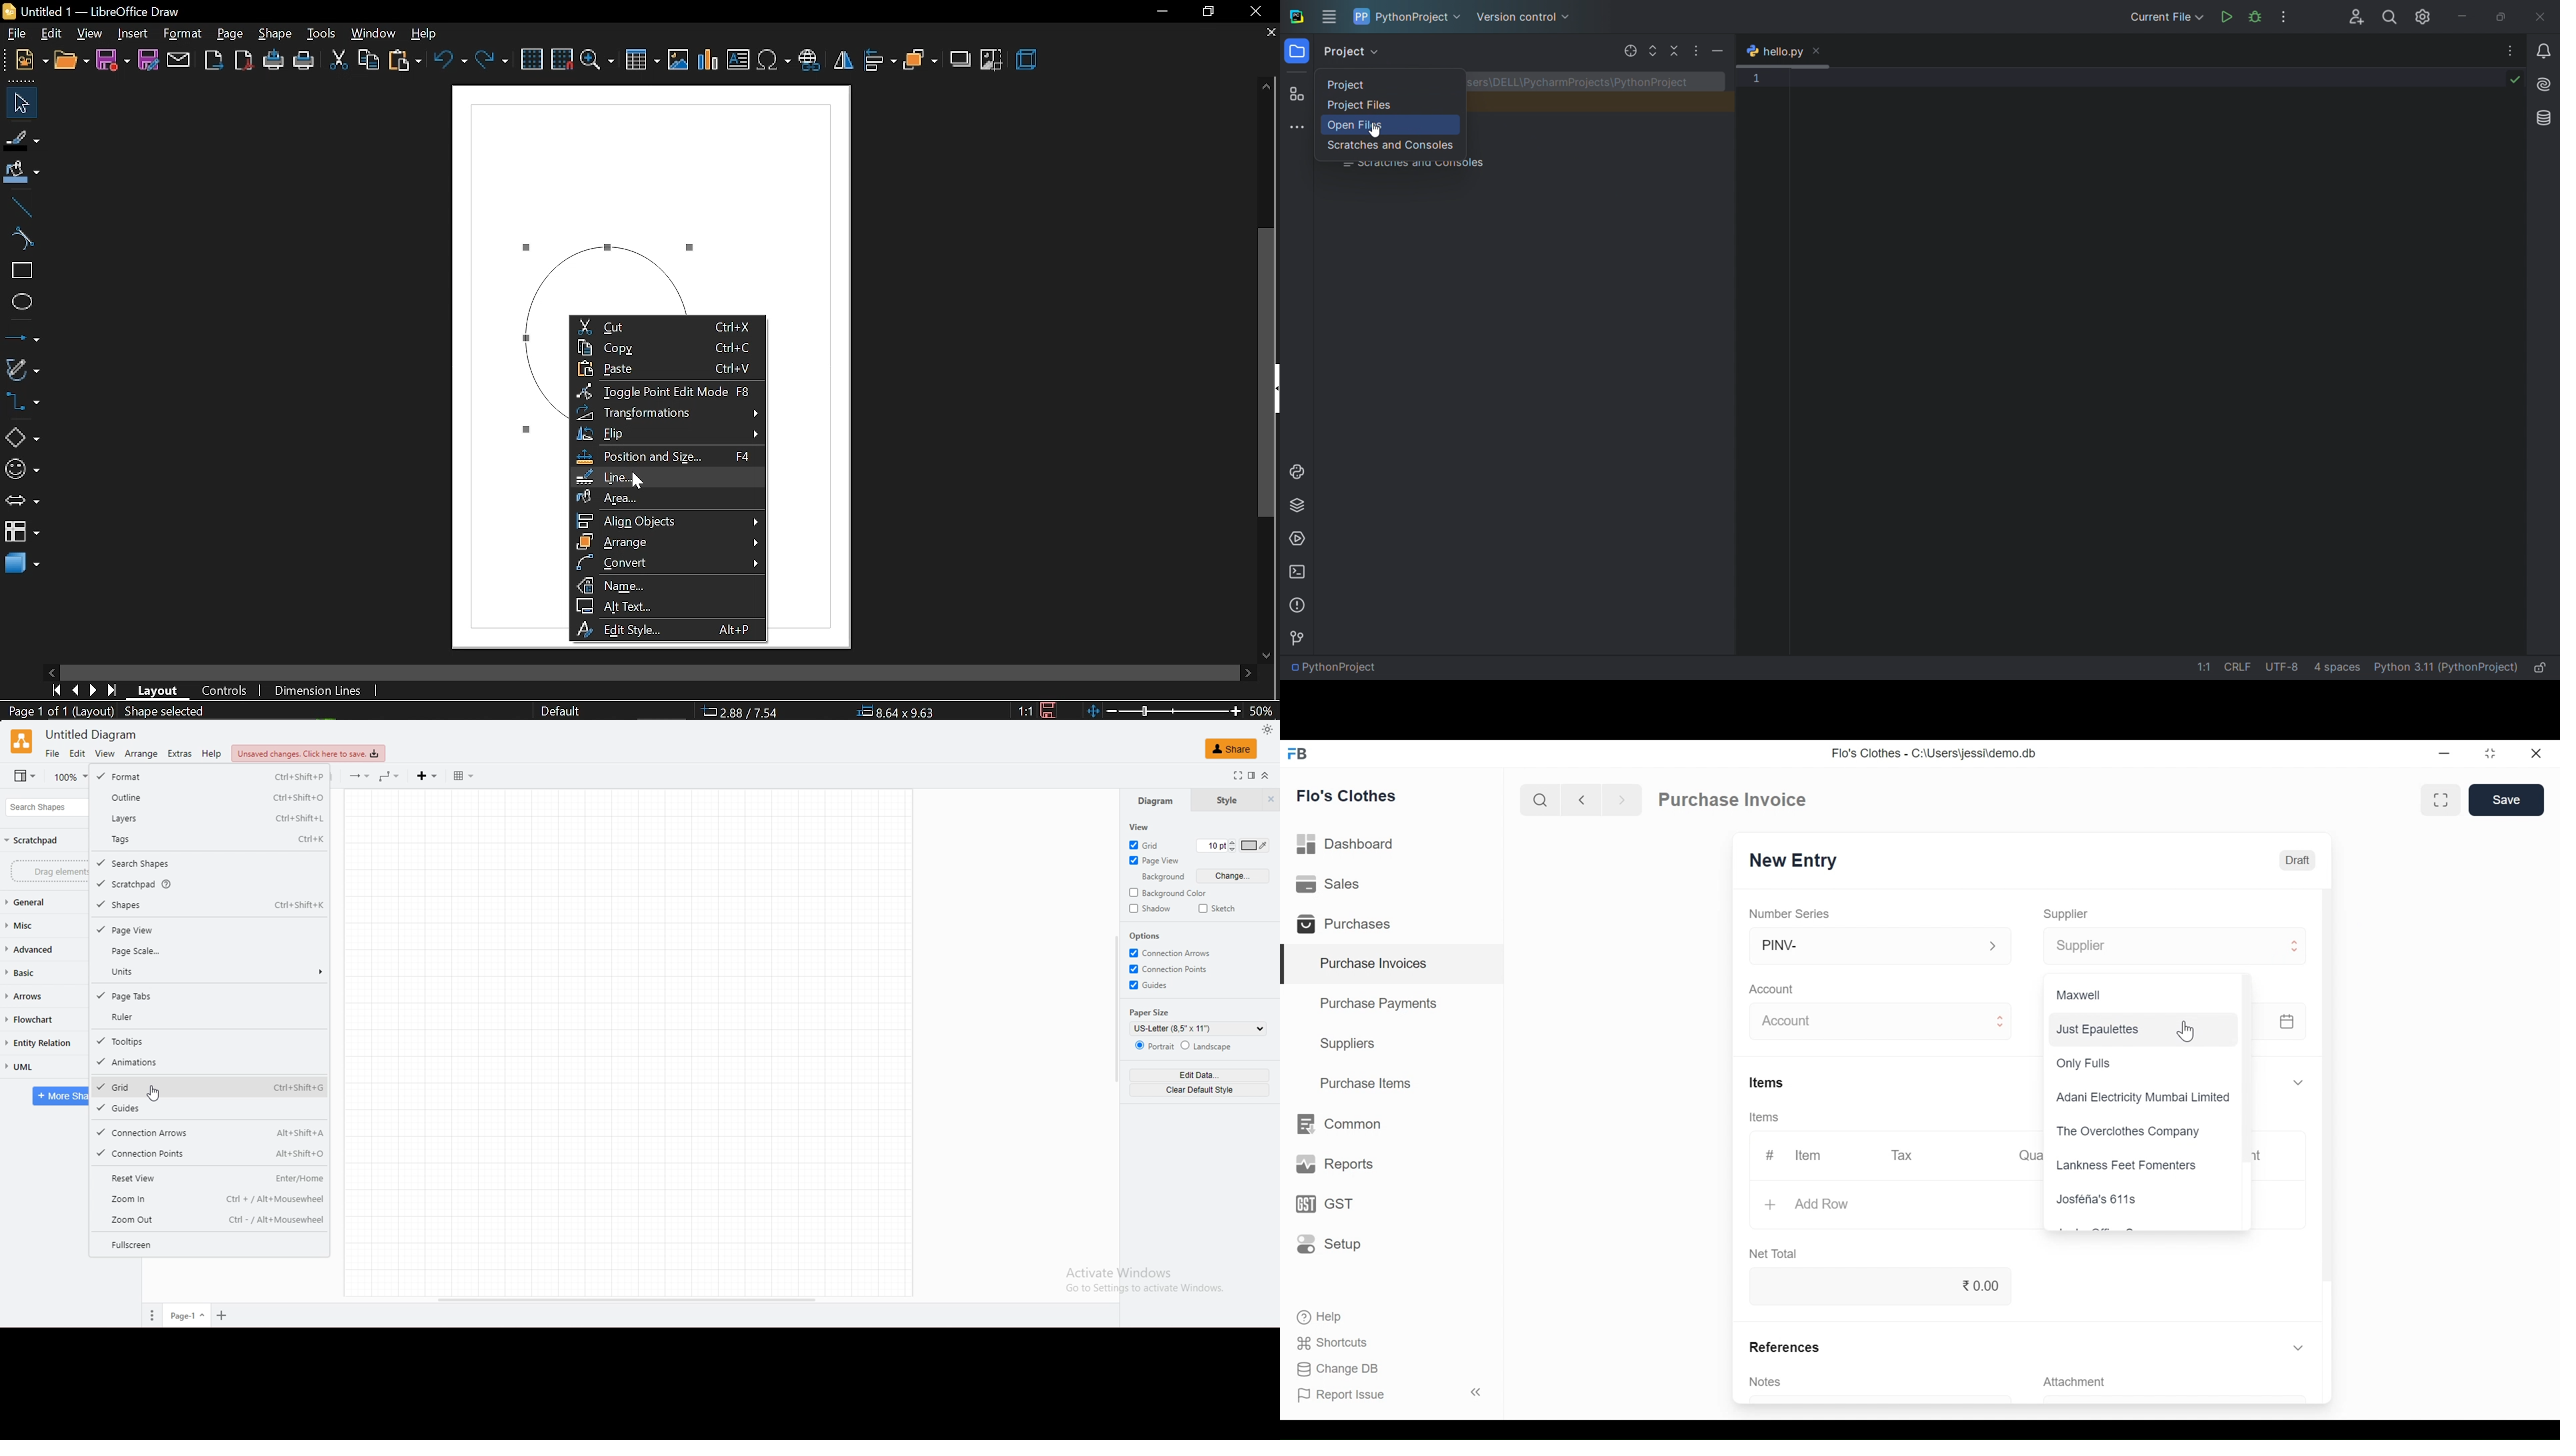 The height and width of the screenshot is (1456, 2576). What do you see at coordinates (2161, 18) in the screenshot?
I see `run/debug options` at bounding box center [2161, 18].